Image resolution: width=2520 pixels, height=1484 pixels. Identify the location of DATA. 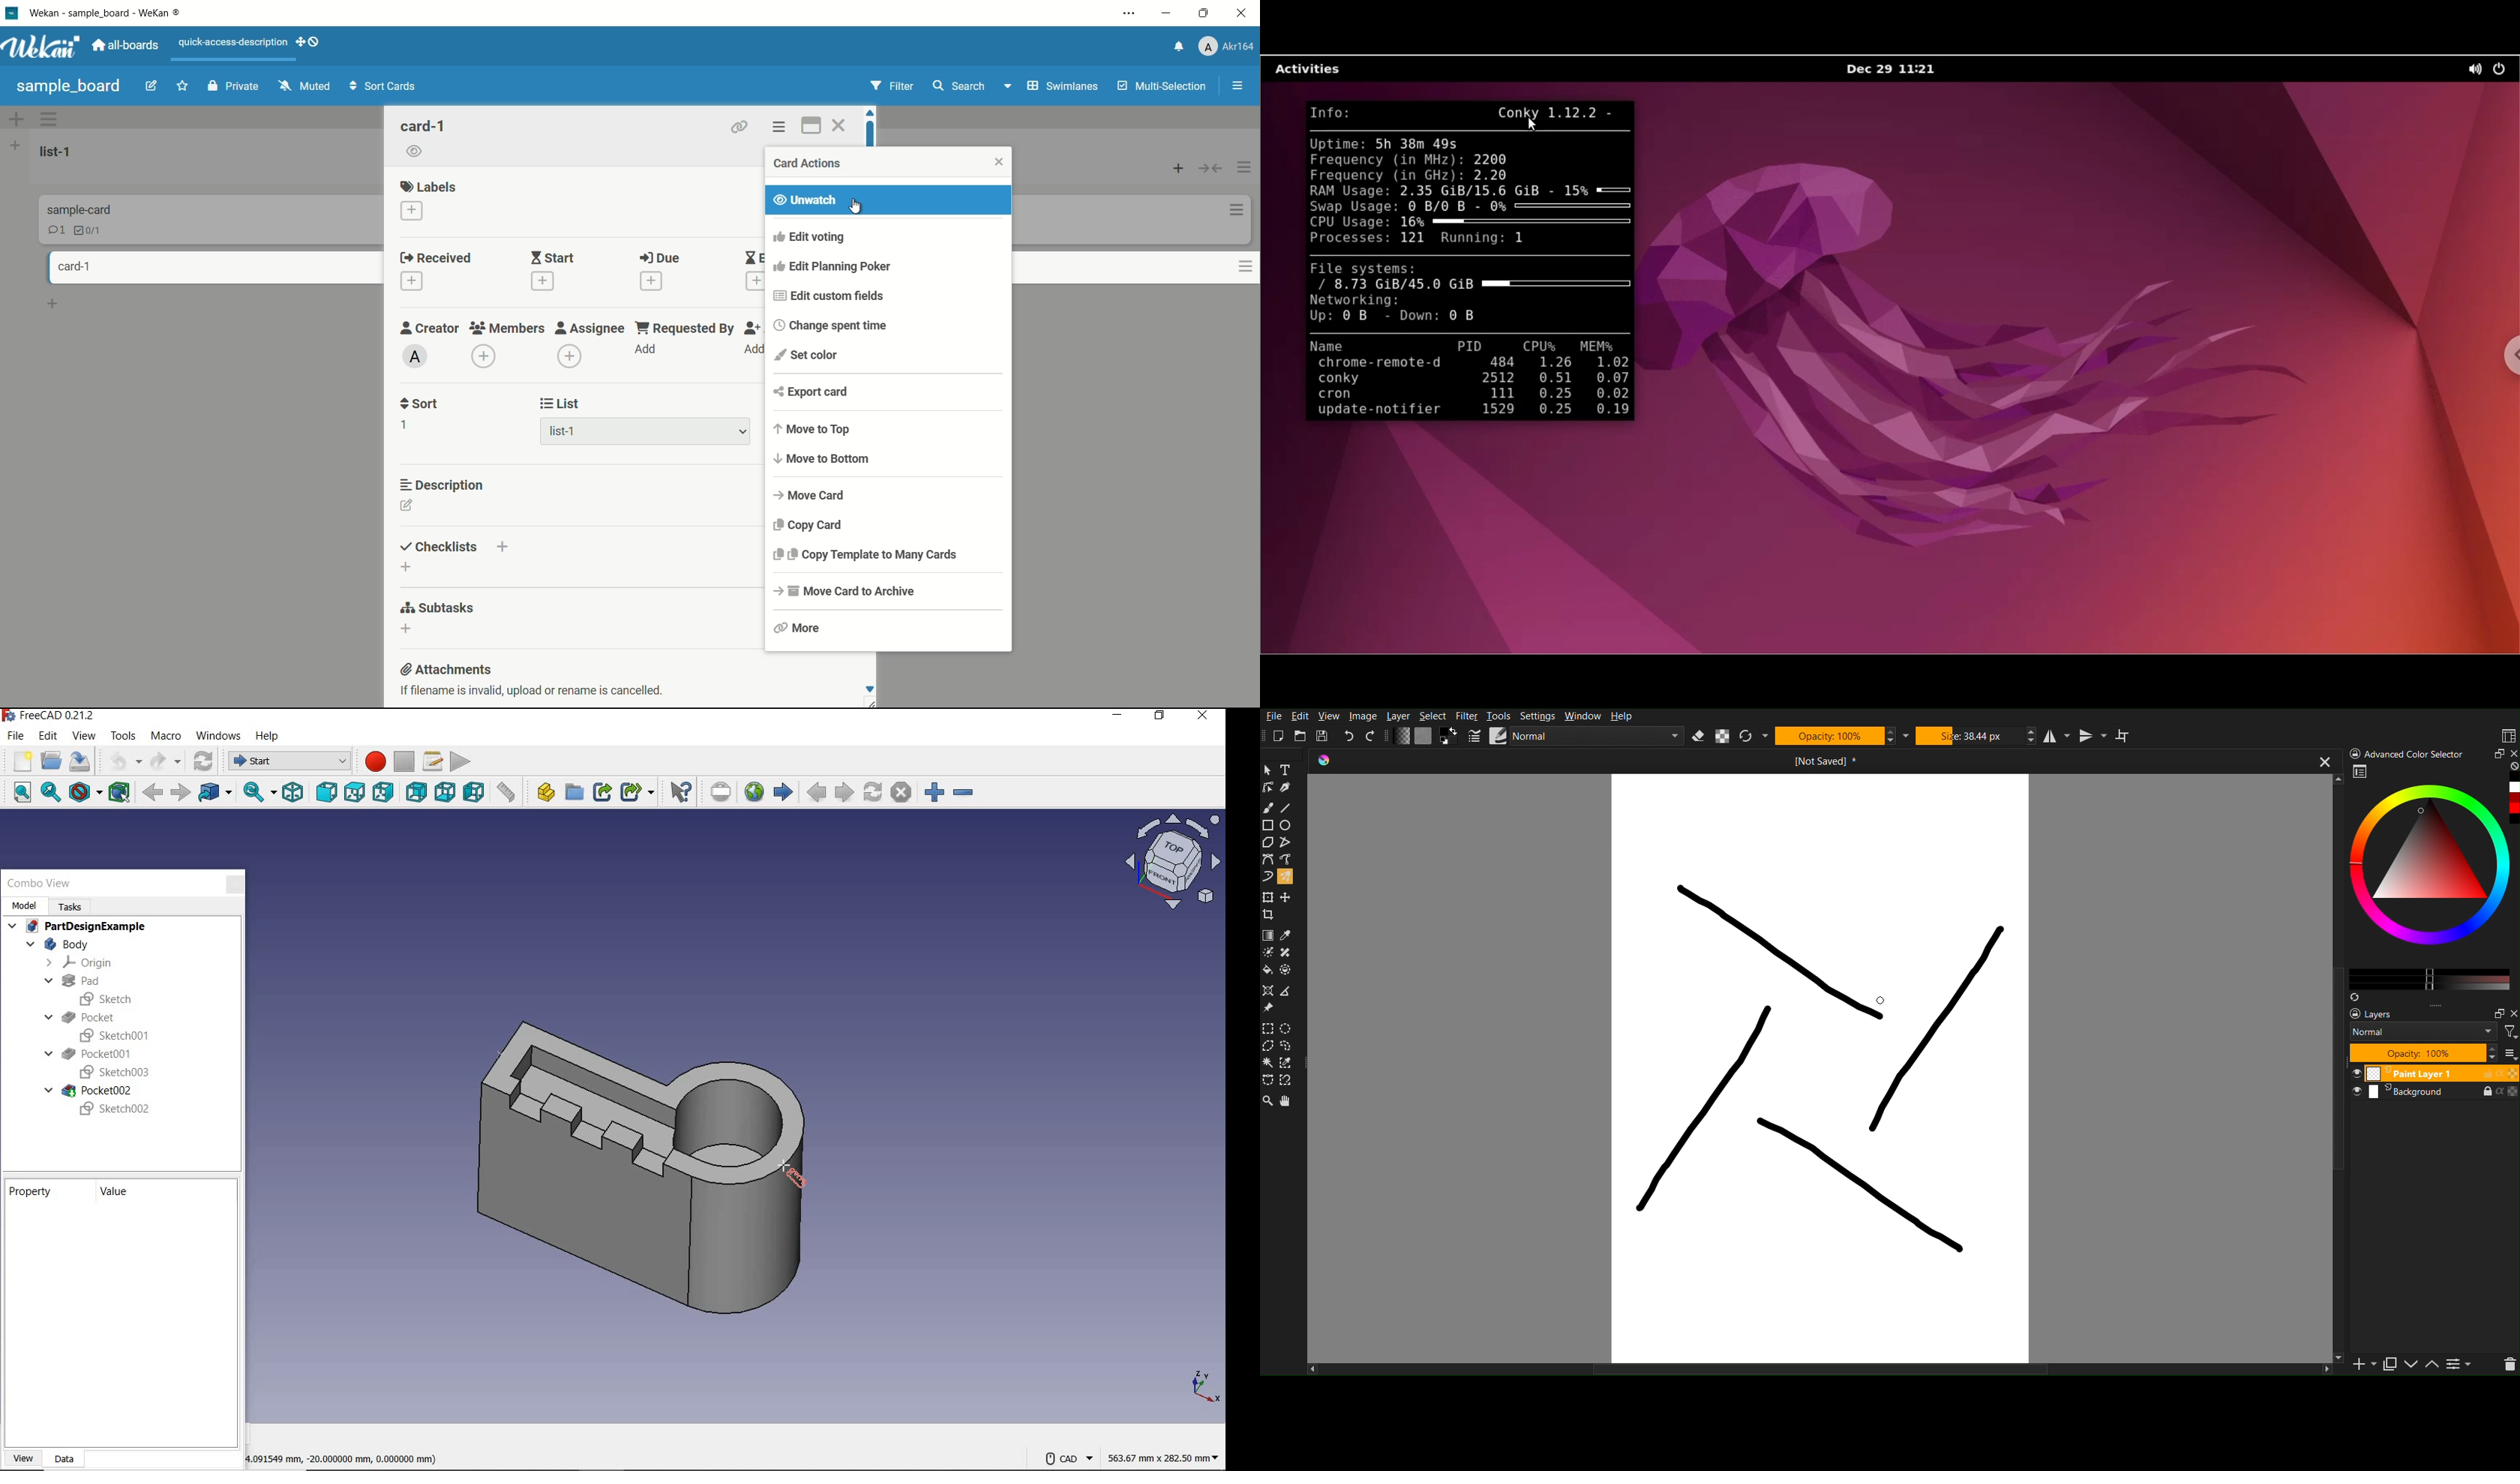
(64, 1460).